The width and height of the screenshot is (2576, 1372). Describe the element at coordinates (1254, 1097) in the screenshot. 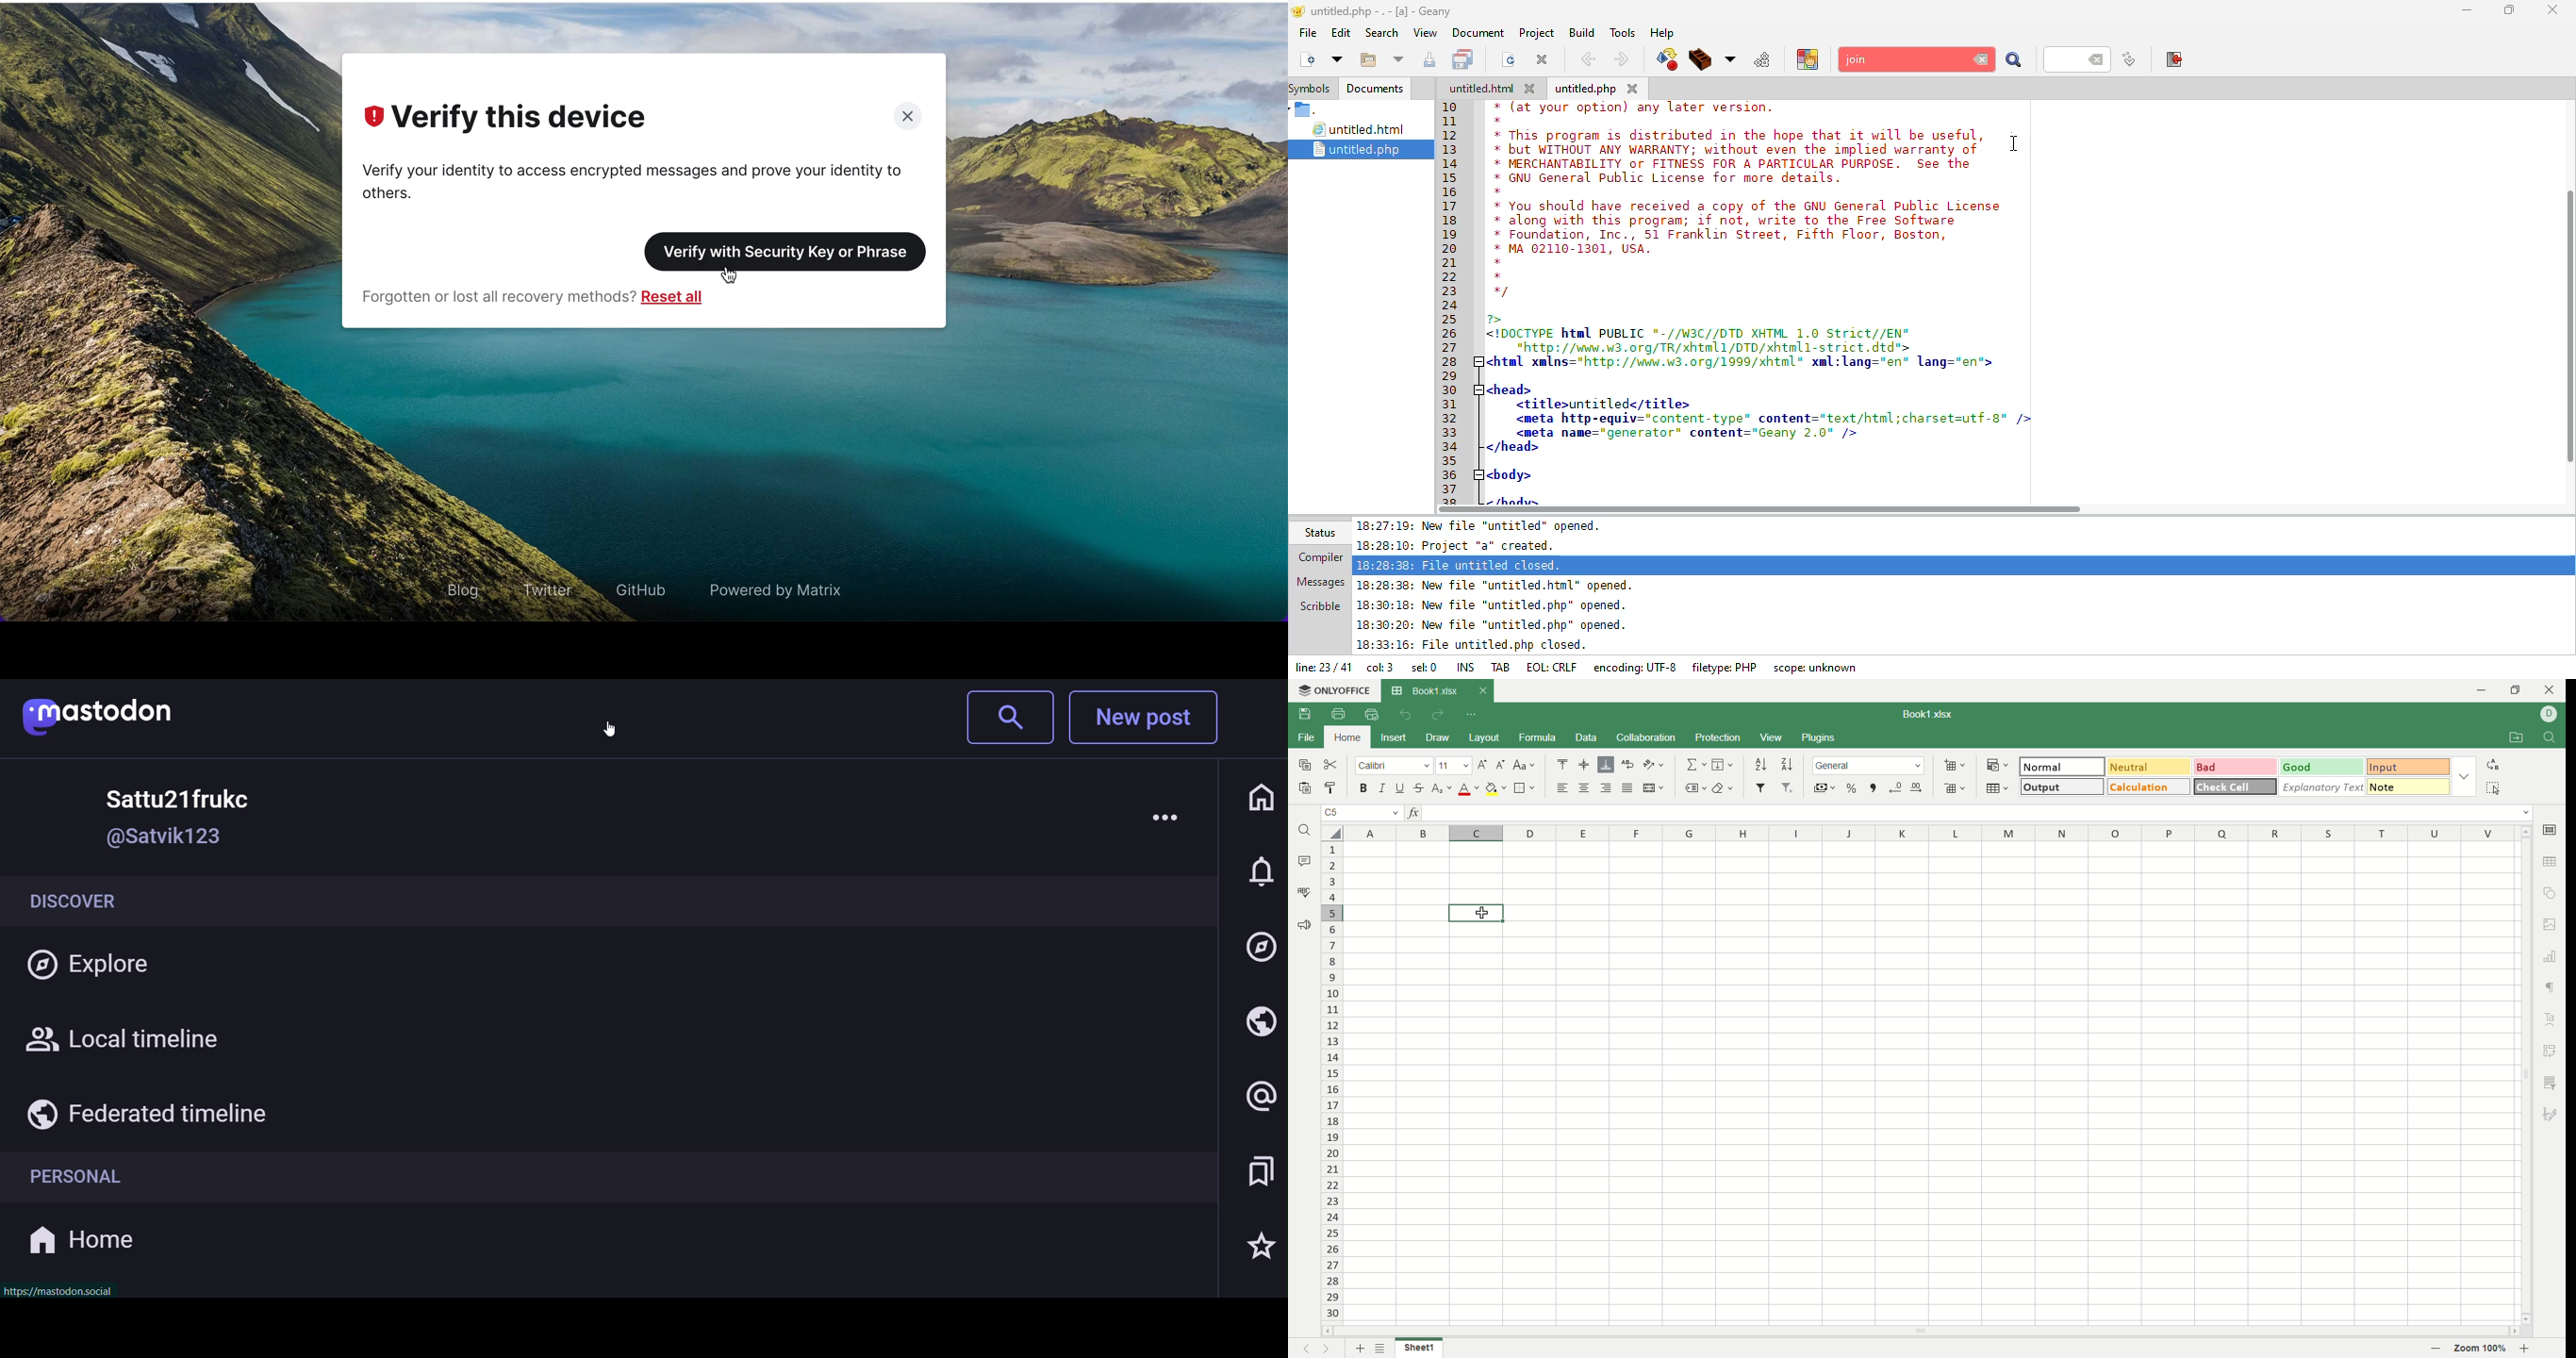

I see `private mention` at that location.